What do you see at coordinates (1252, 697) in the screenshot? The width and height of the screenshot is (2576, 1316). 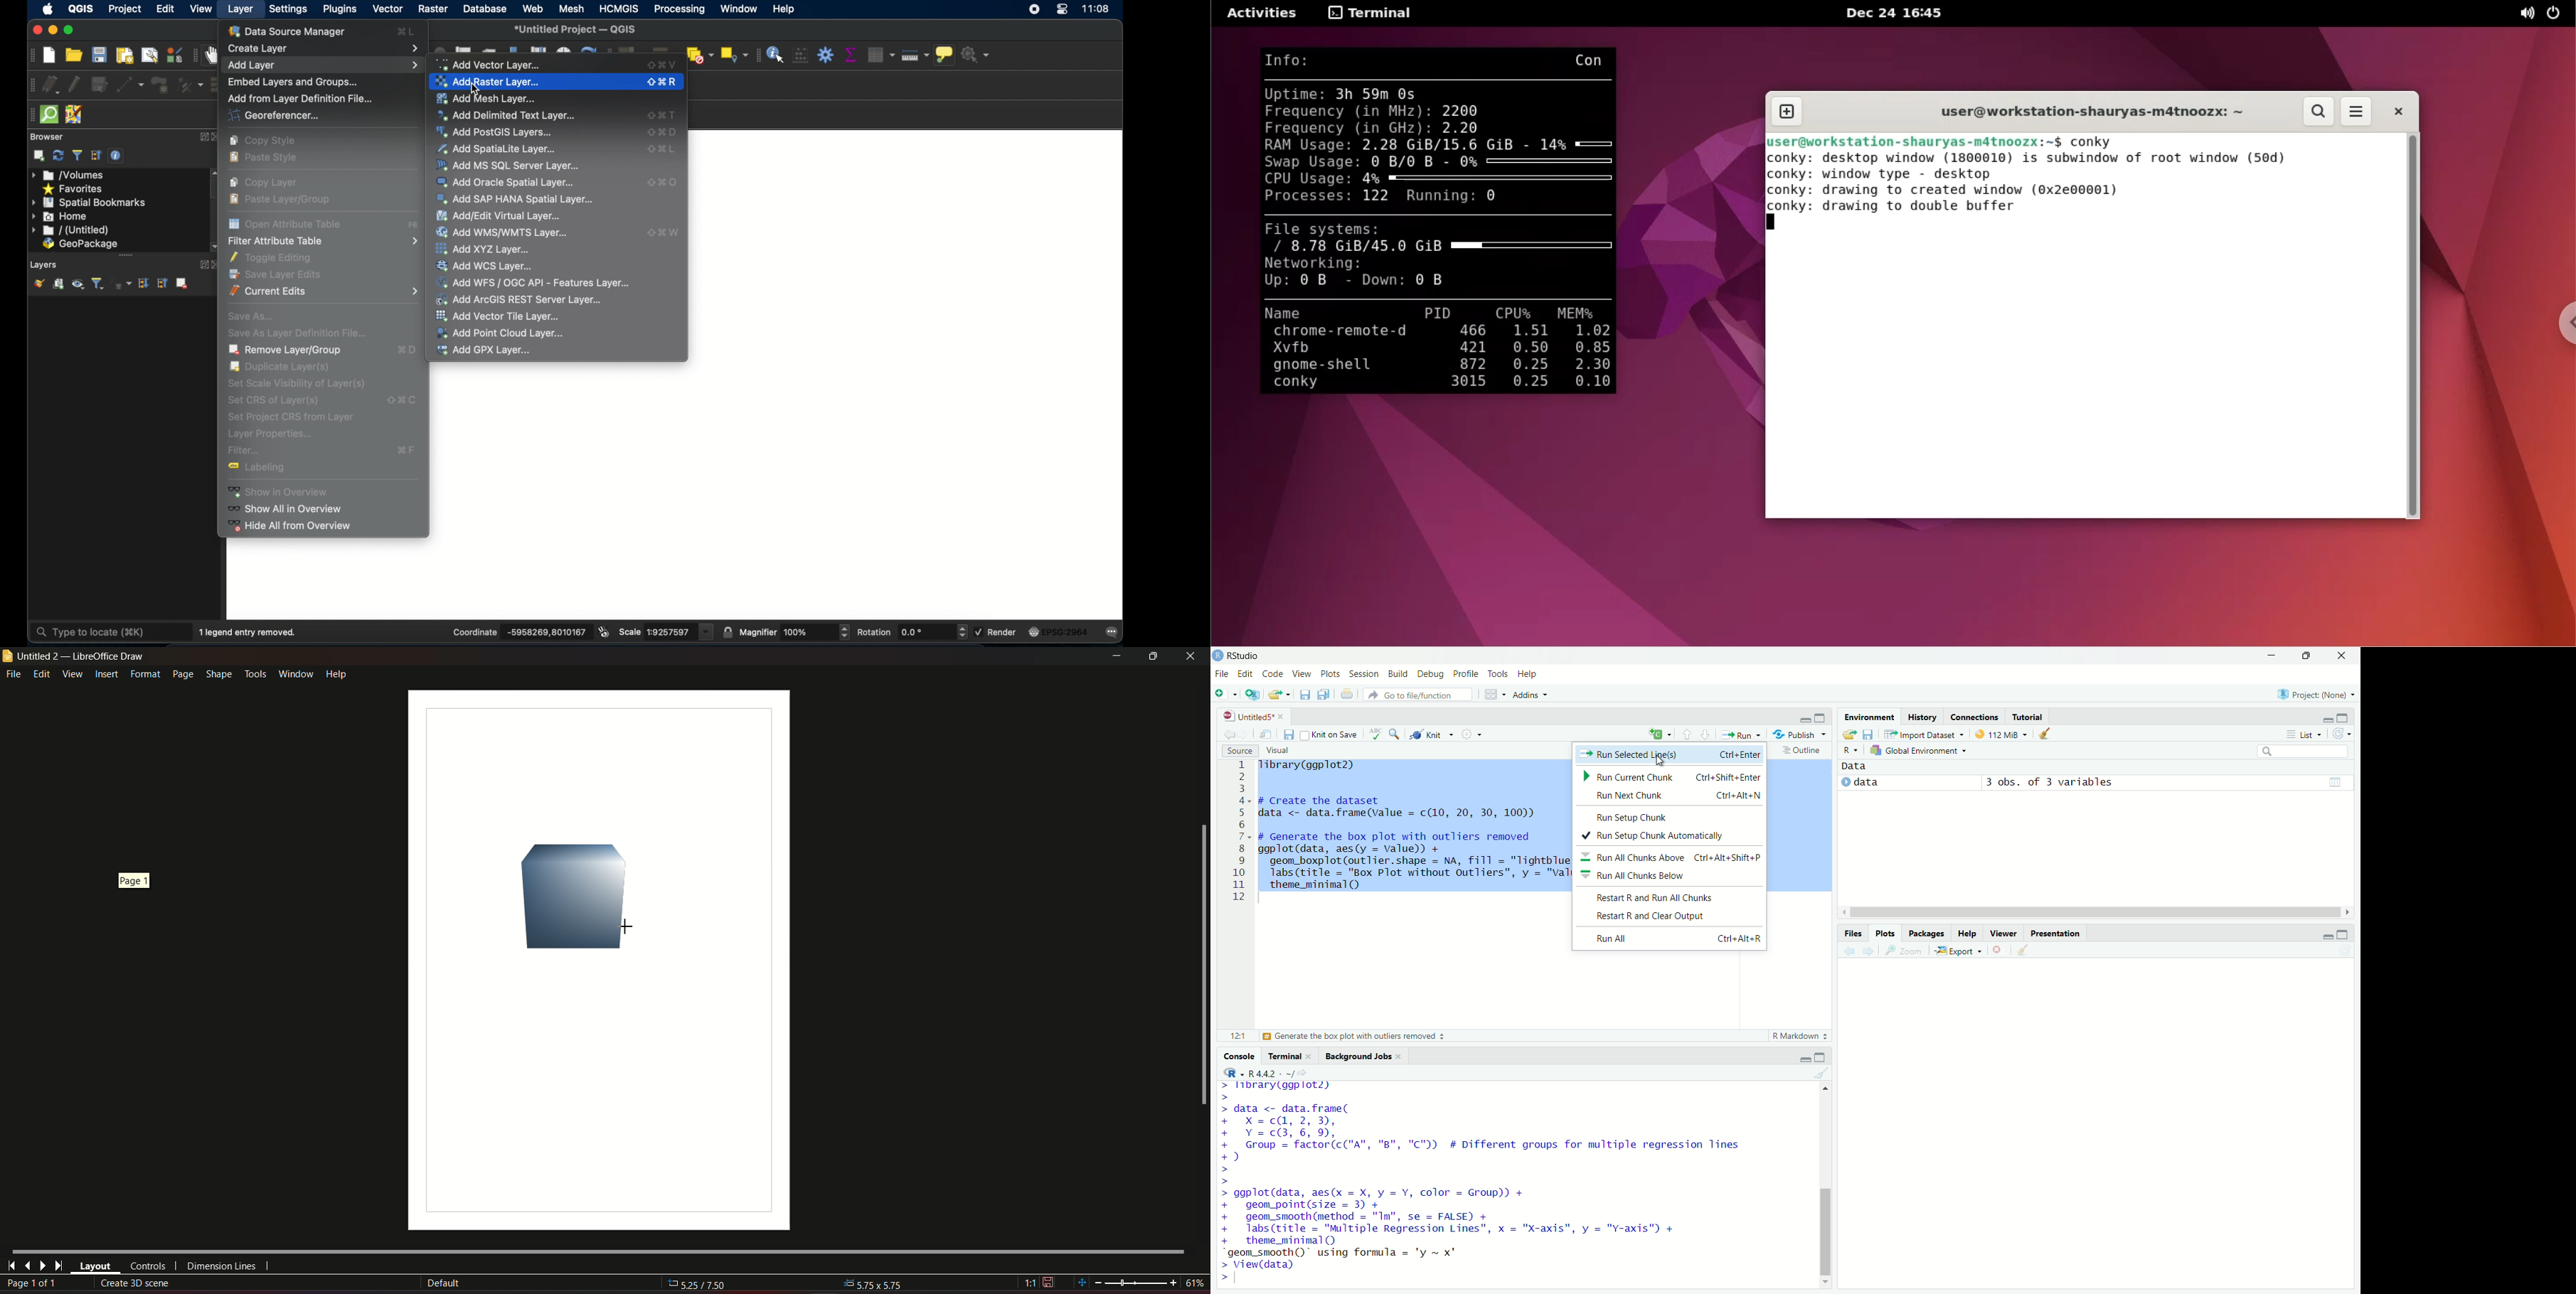 I see `add` at bounding box center [1252, 697].